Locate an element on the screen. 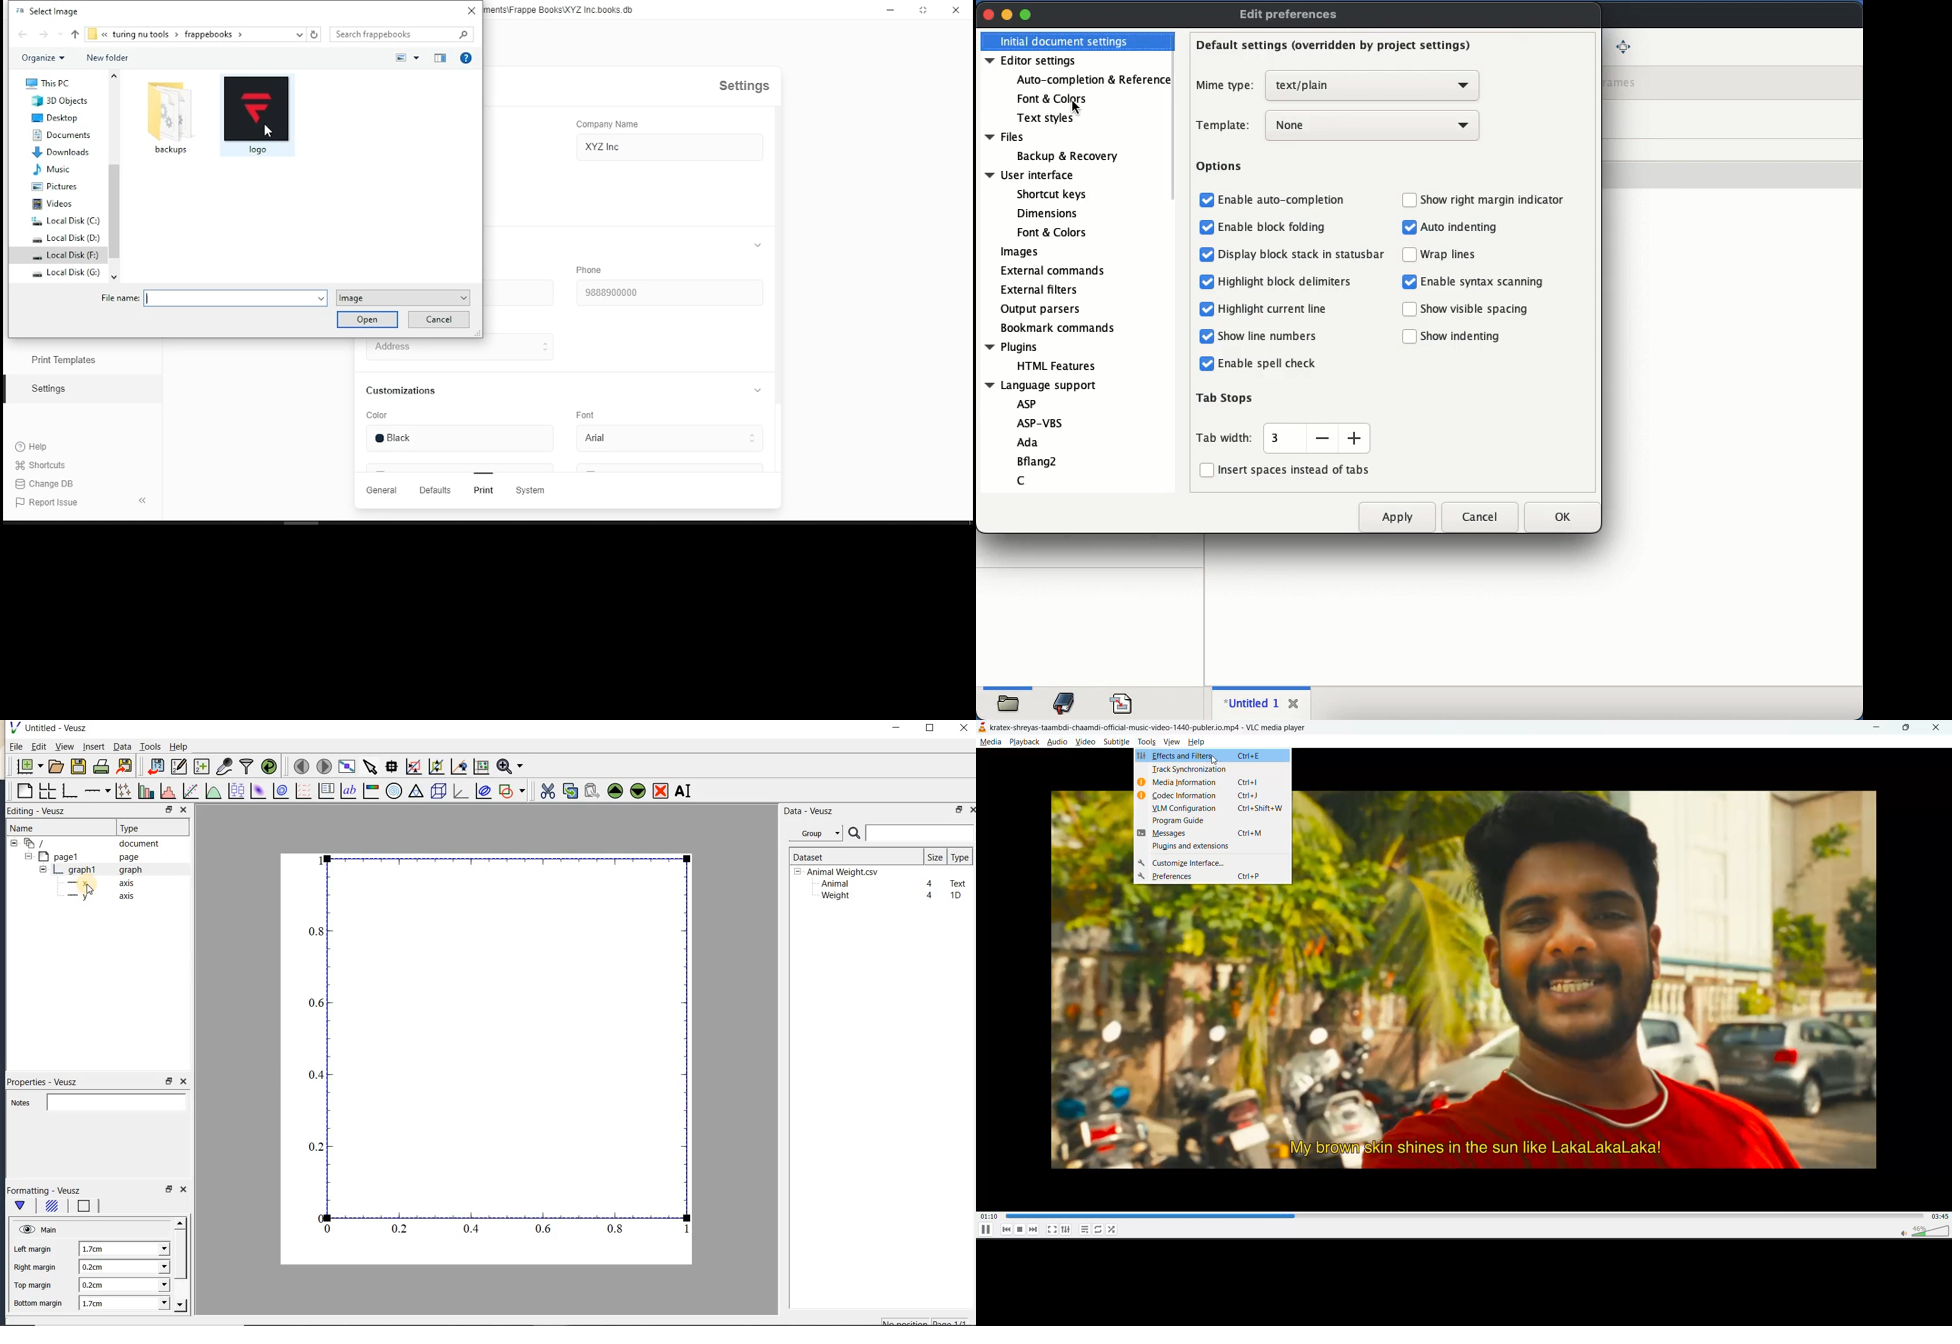  Font is located at coordinates (586, 414).